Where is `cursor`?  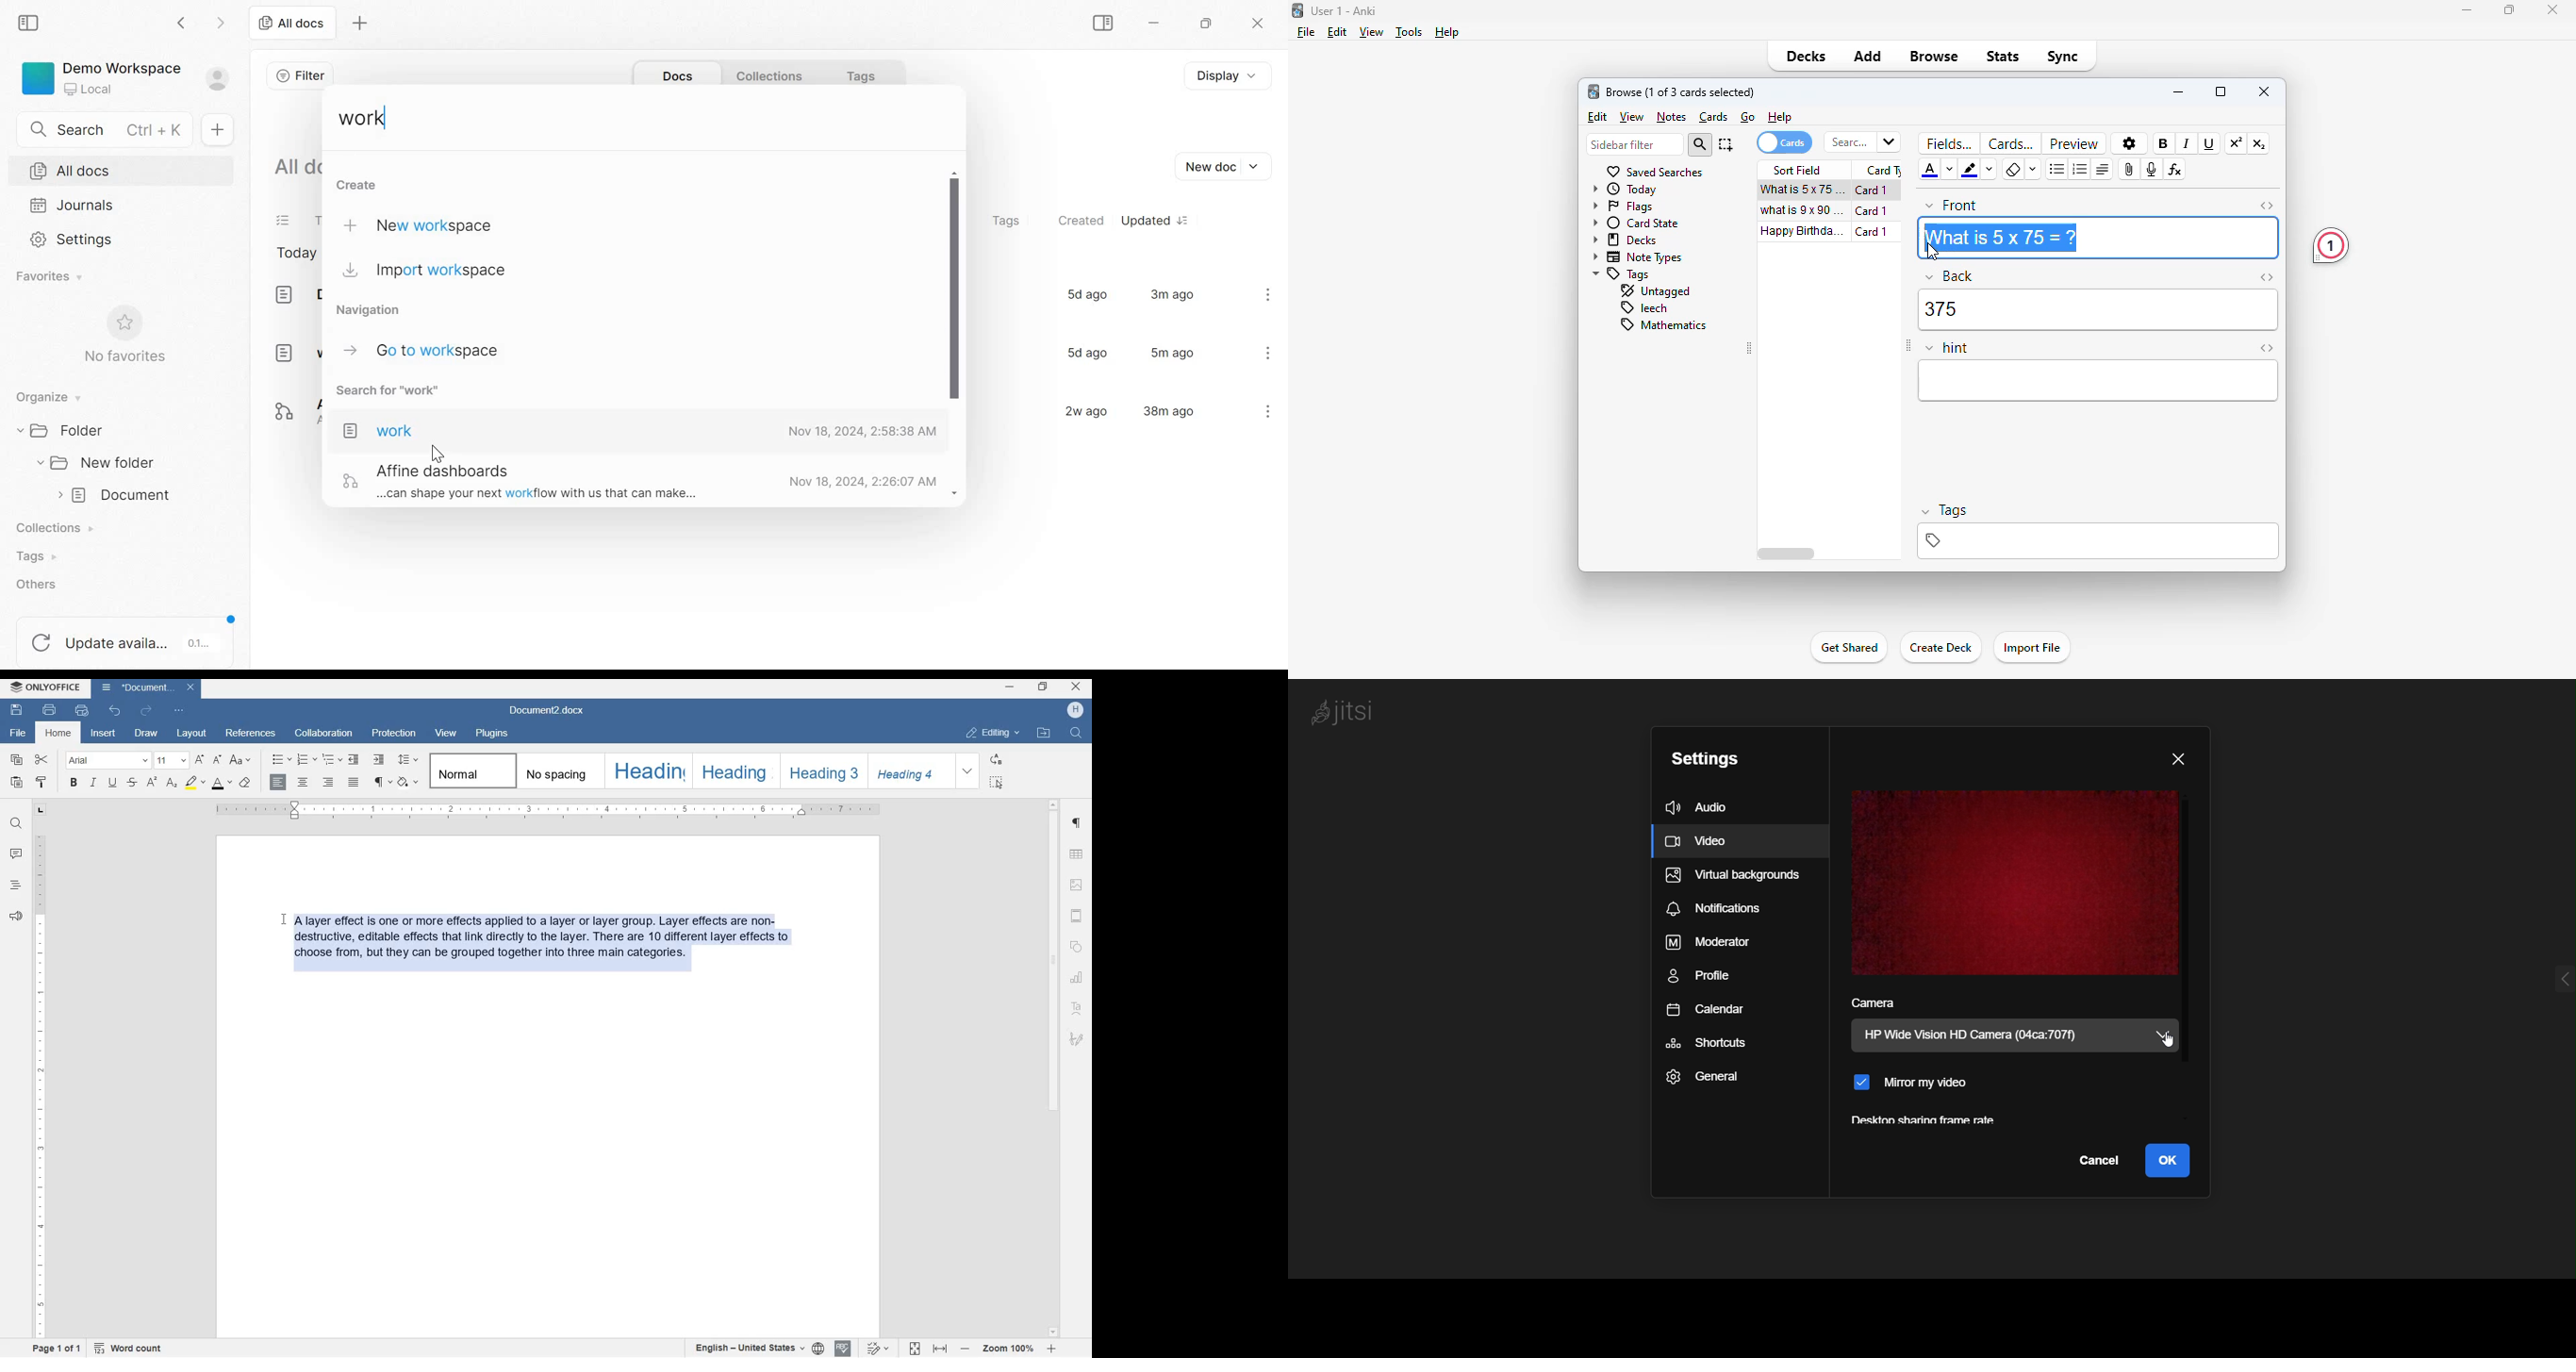
cursor is located at coordinates (284, 920).